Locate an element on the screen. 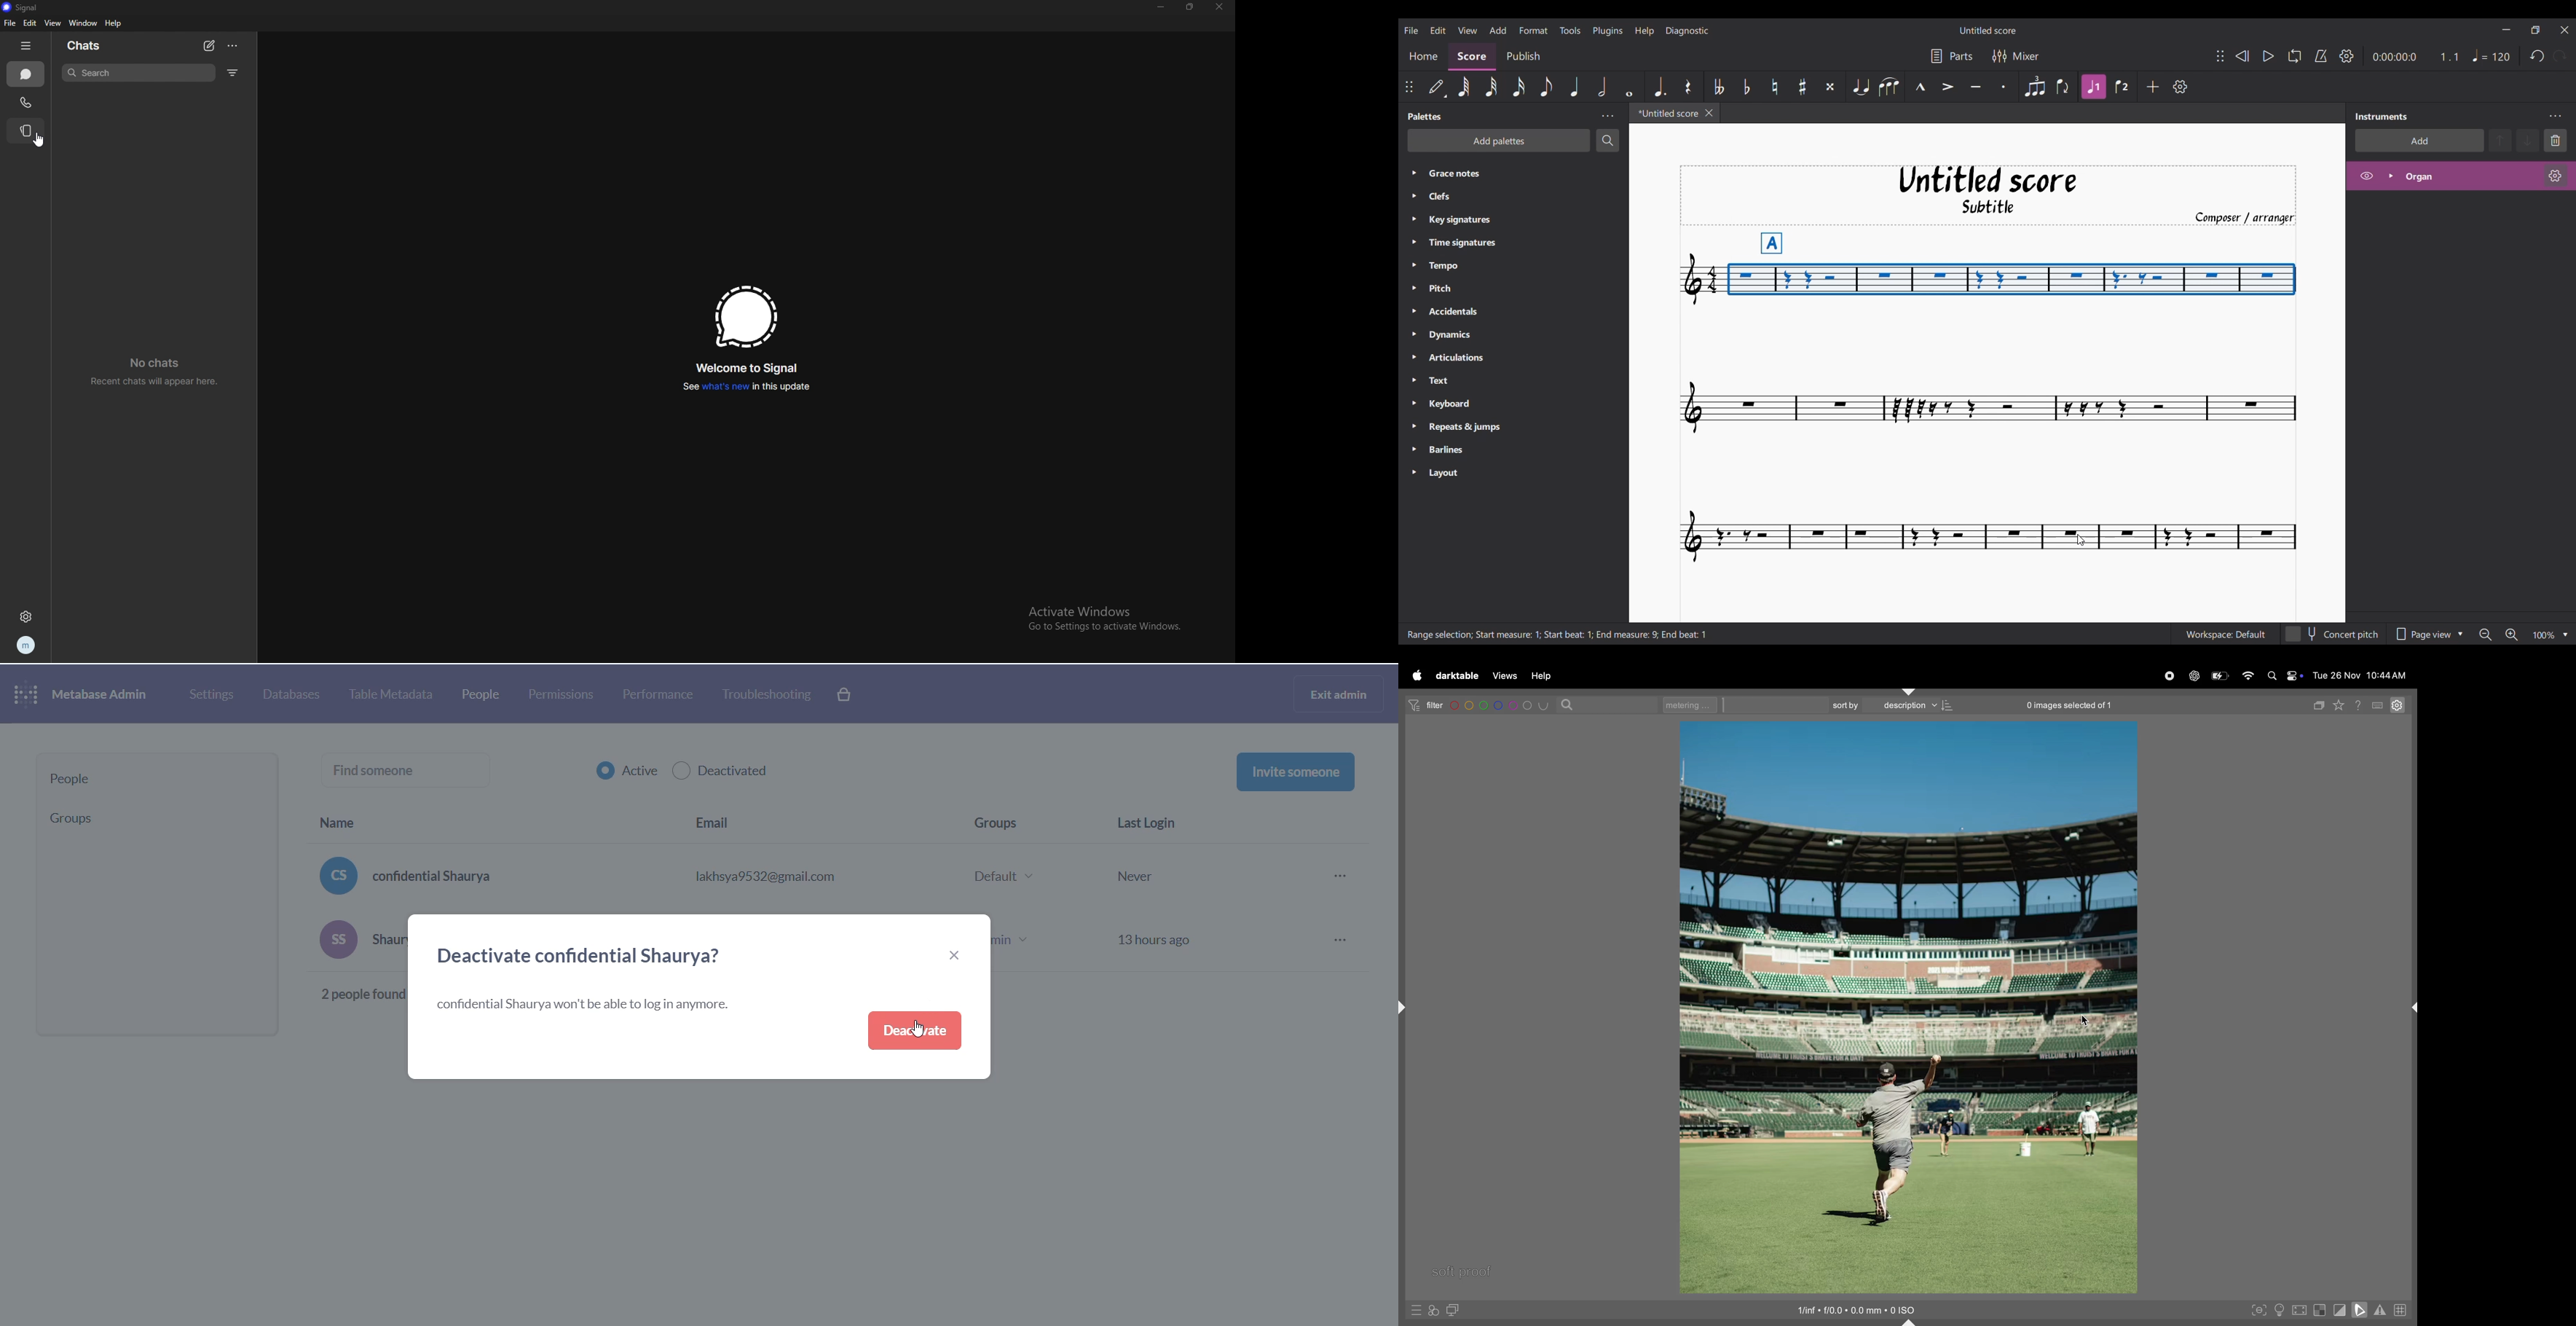 This screenshot has width=2576, height=1344. NAME AND LOGO is located at coordinates (93, 692).